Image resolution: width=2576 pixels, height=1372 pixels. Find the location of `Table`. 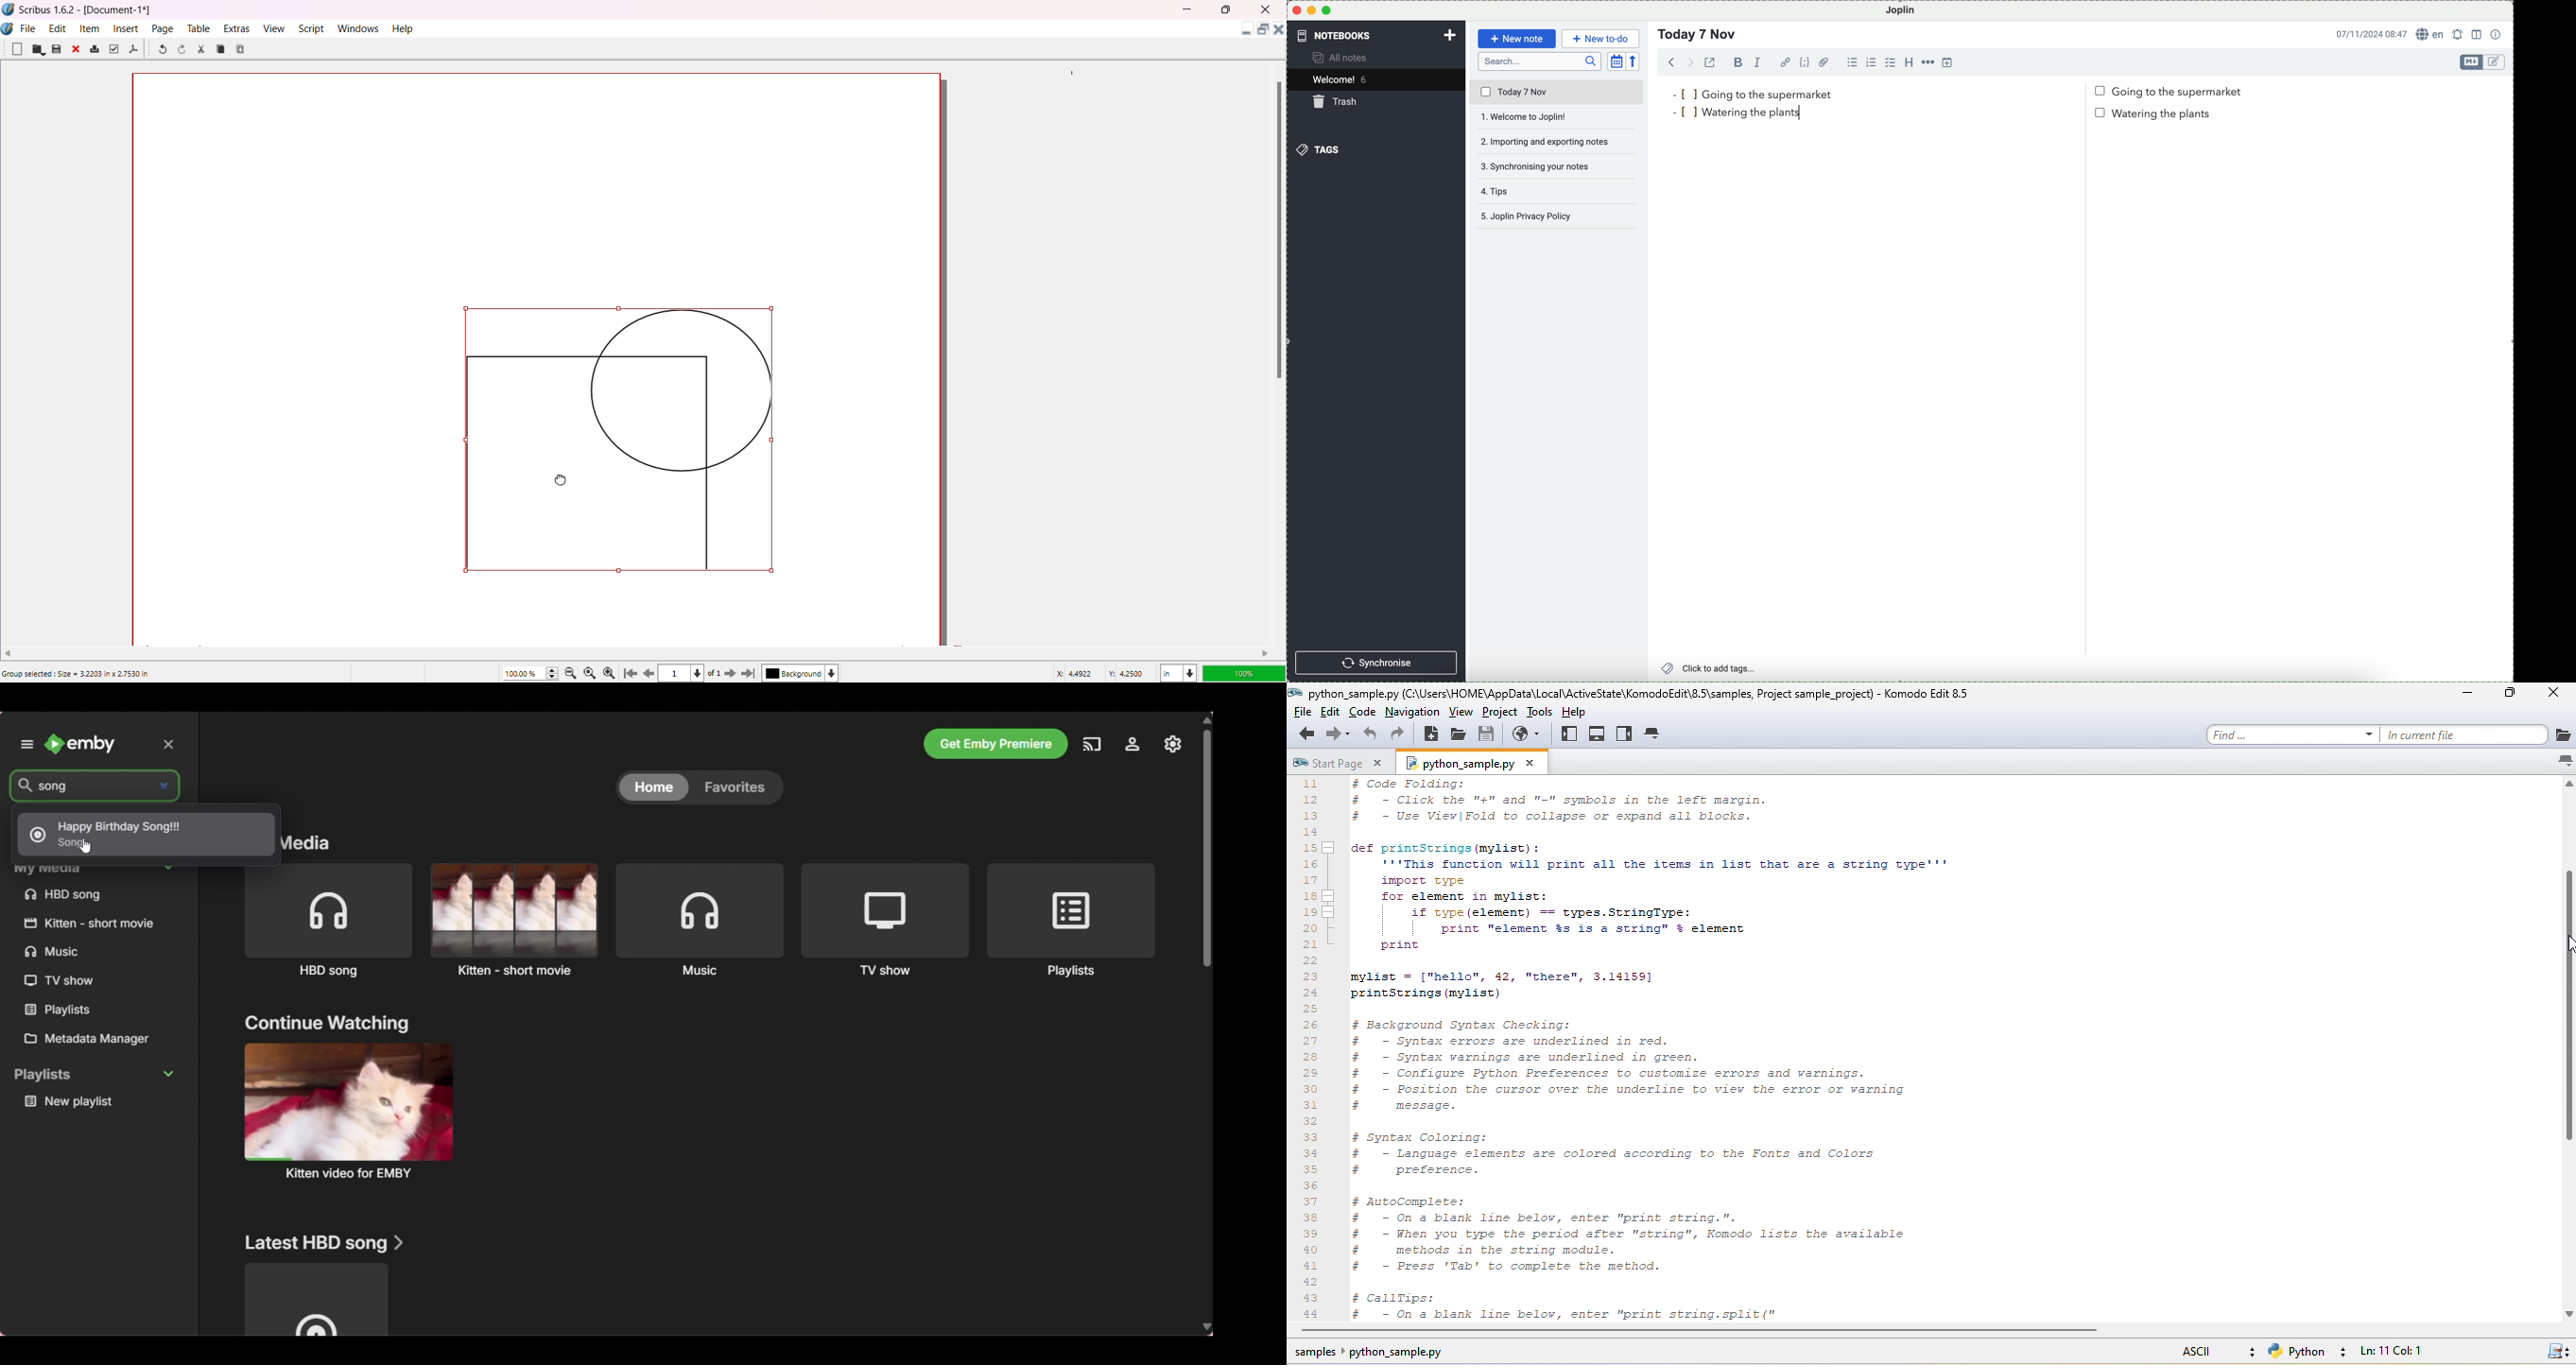

Table is located at coordinates (198, 28).